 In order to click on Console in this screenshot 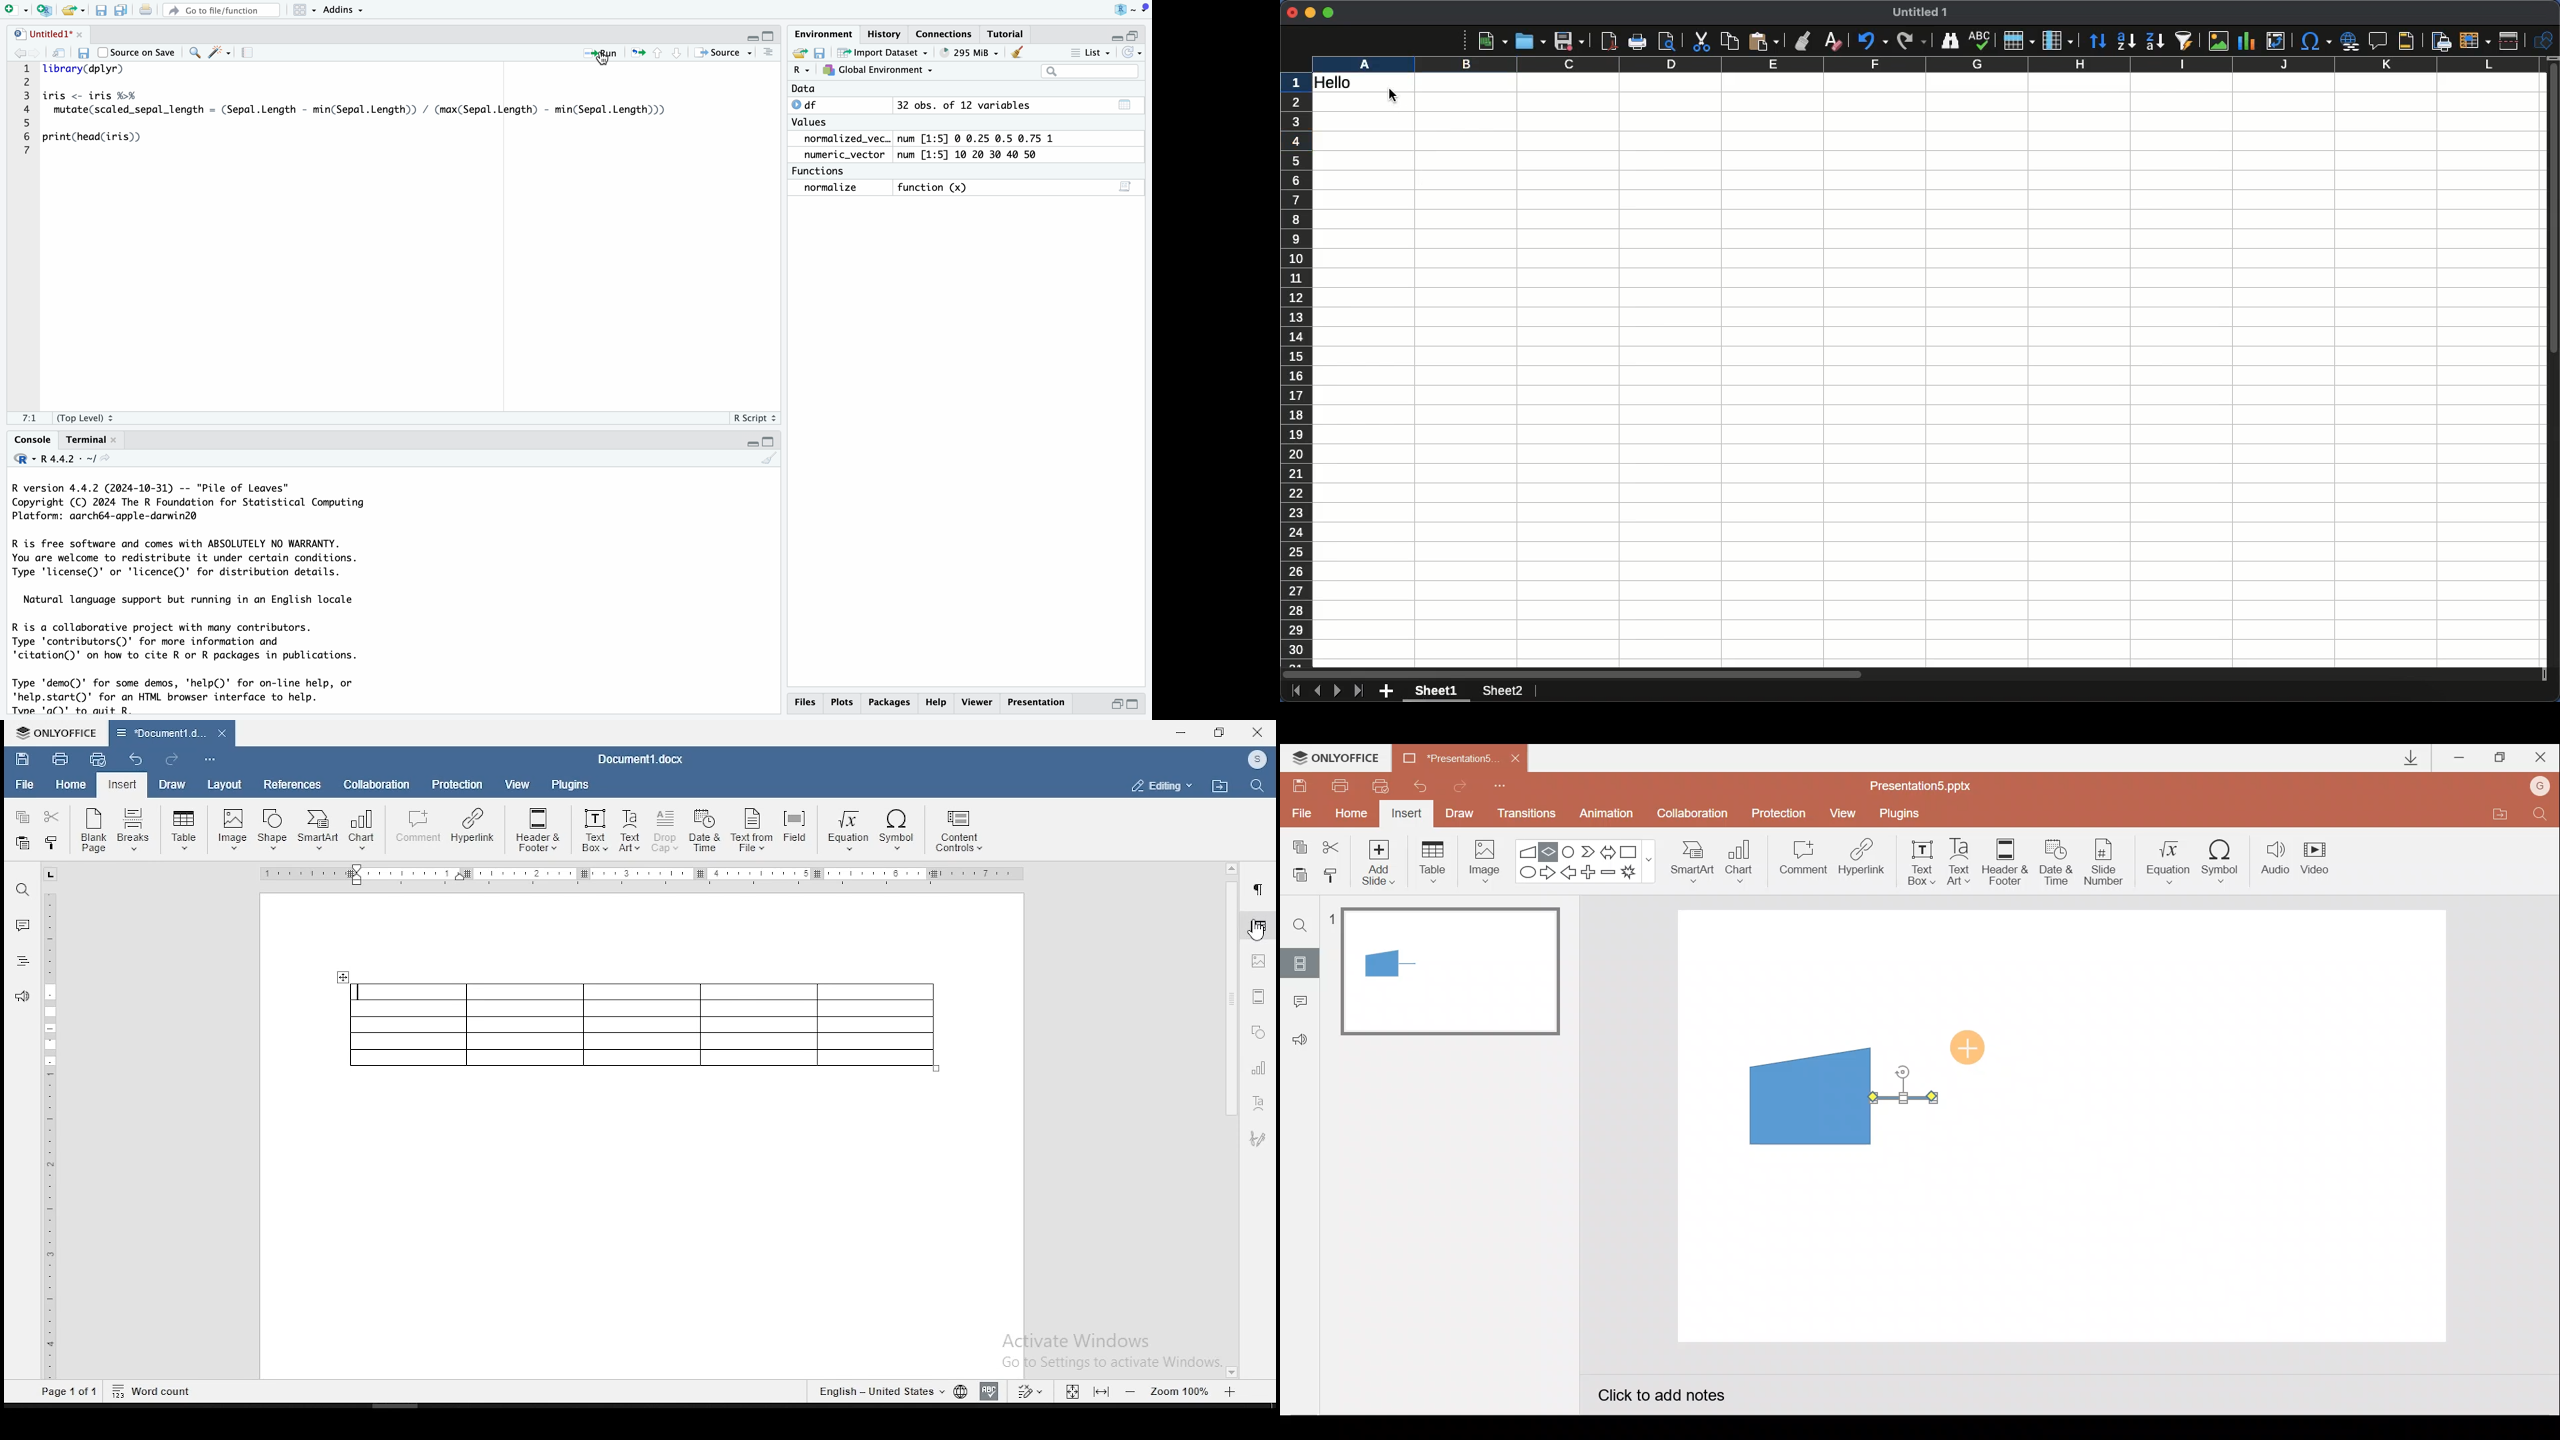, I will do `click(30, 439)`.